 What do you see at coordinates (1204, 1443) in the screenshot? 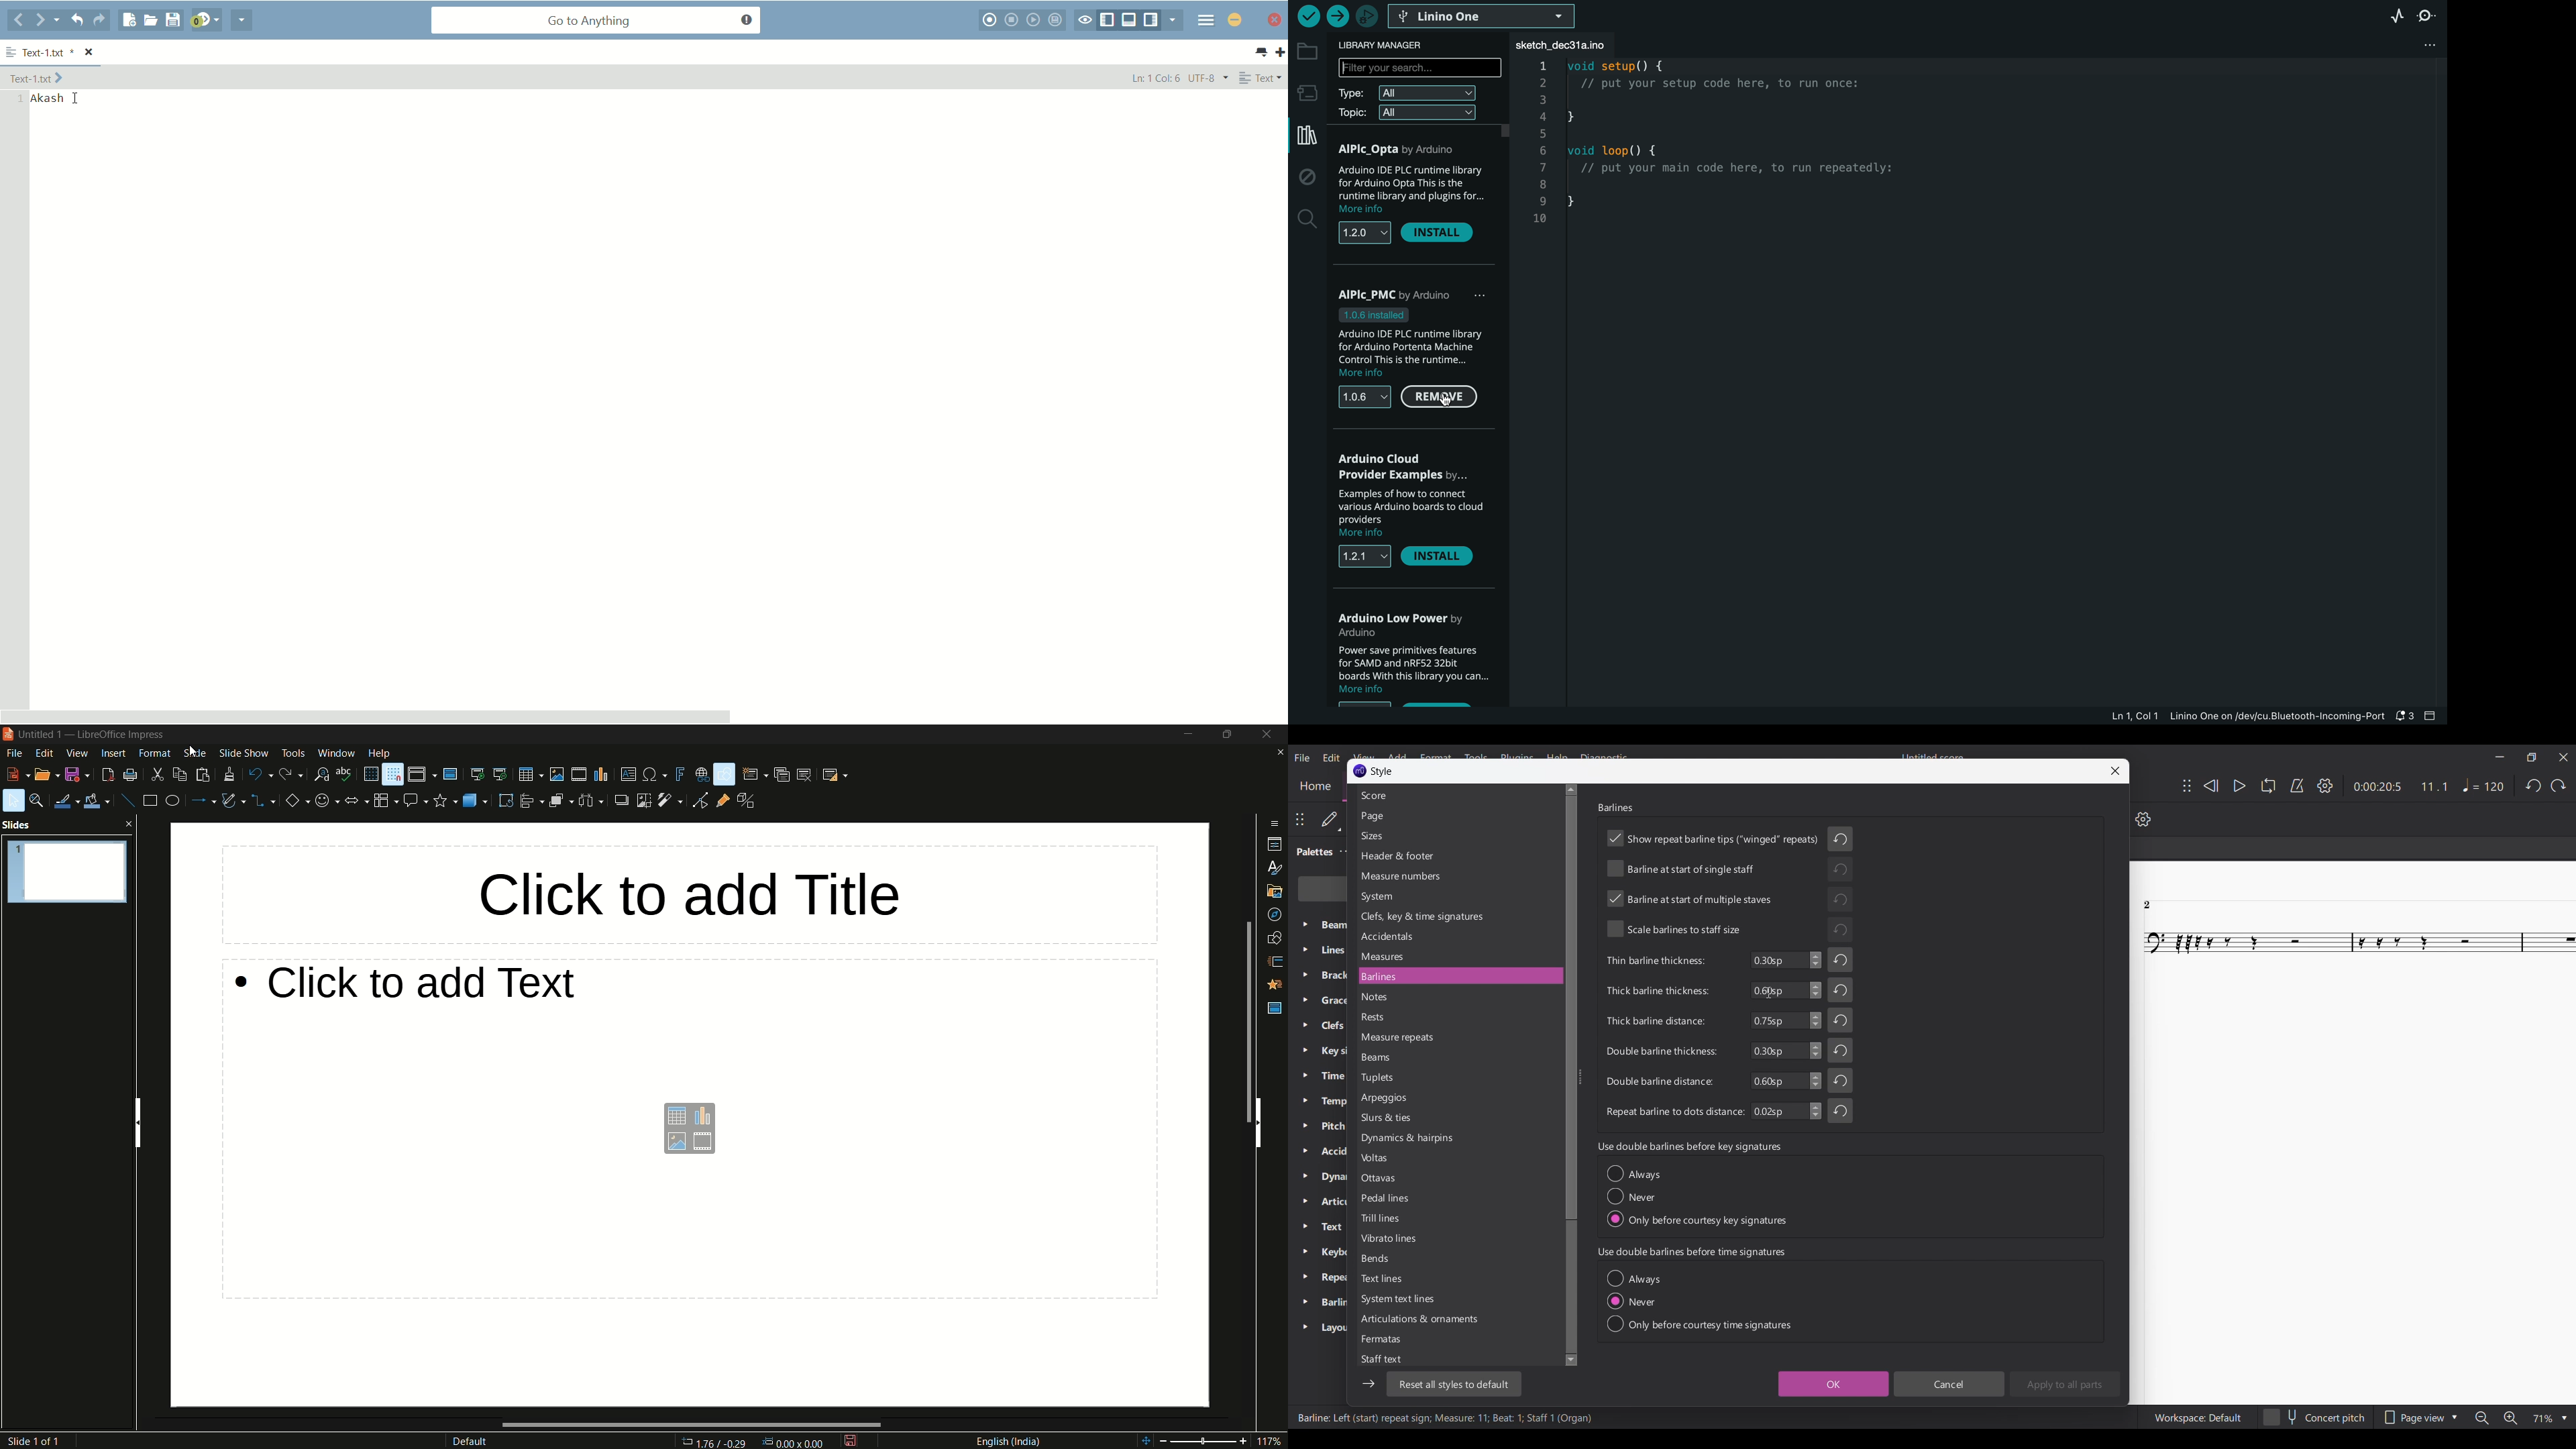
I see `adjustment bar` at bounding box center [1204, 1443].